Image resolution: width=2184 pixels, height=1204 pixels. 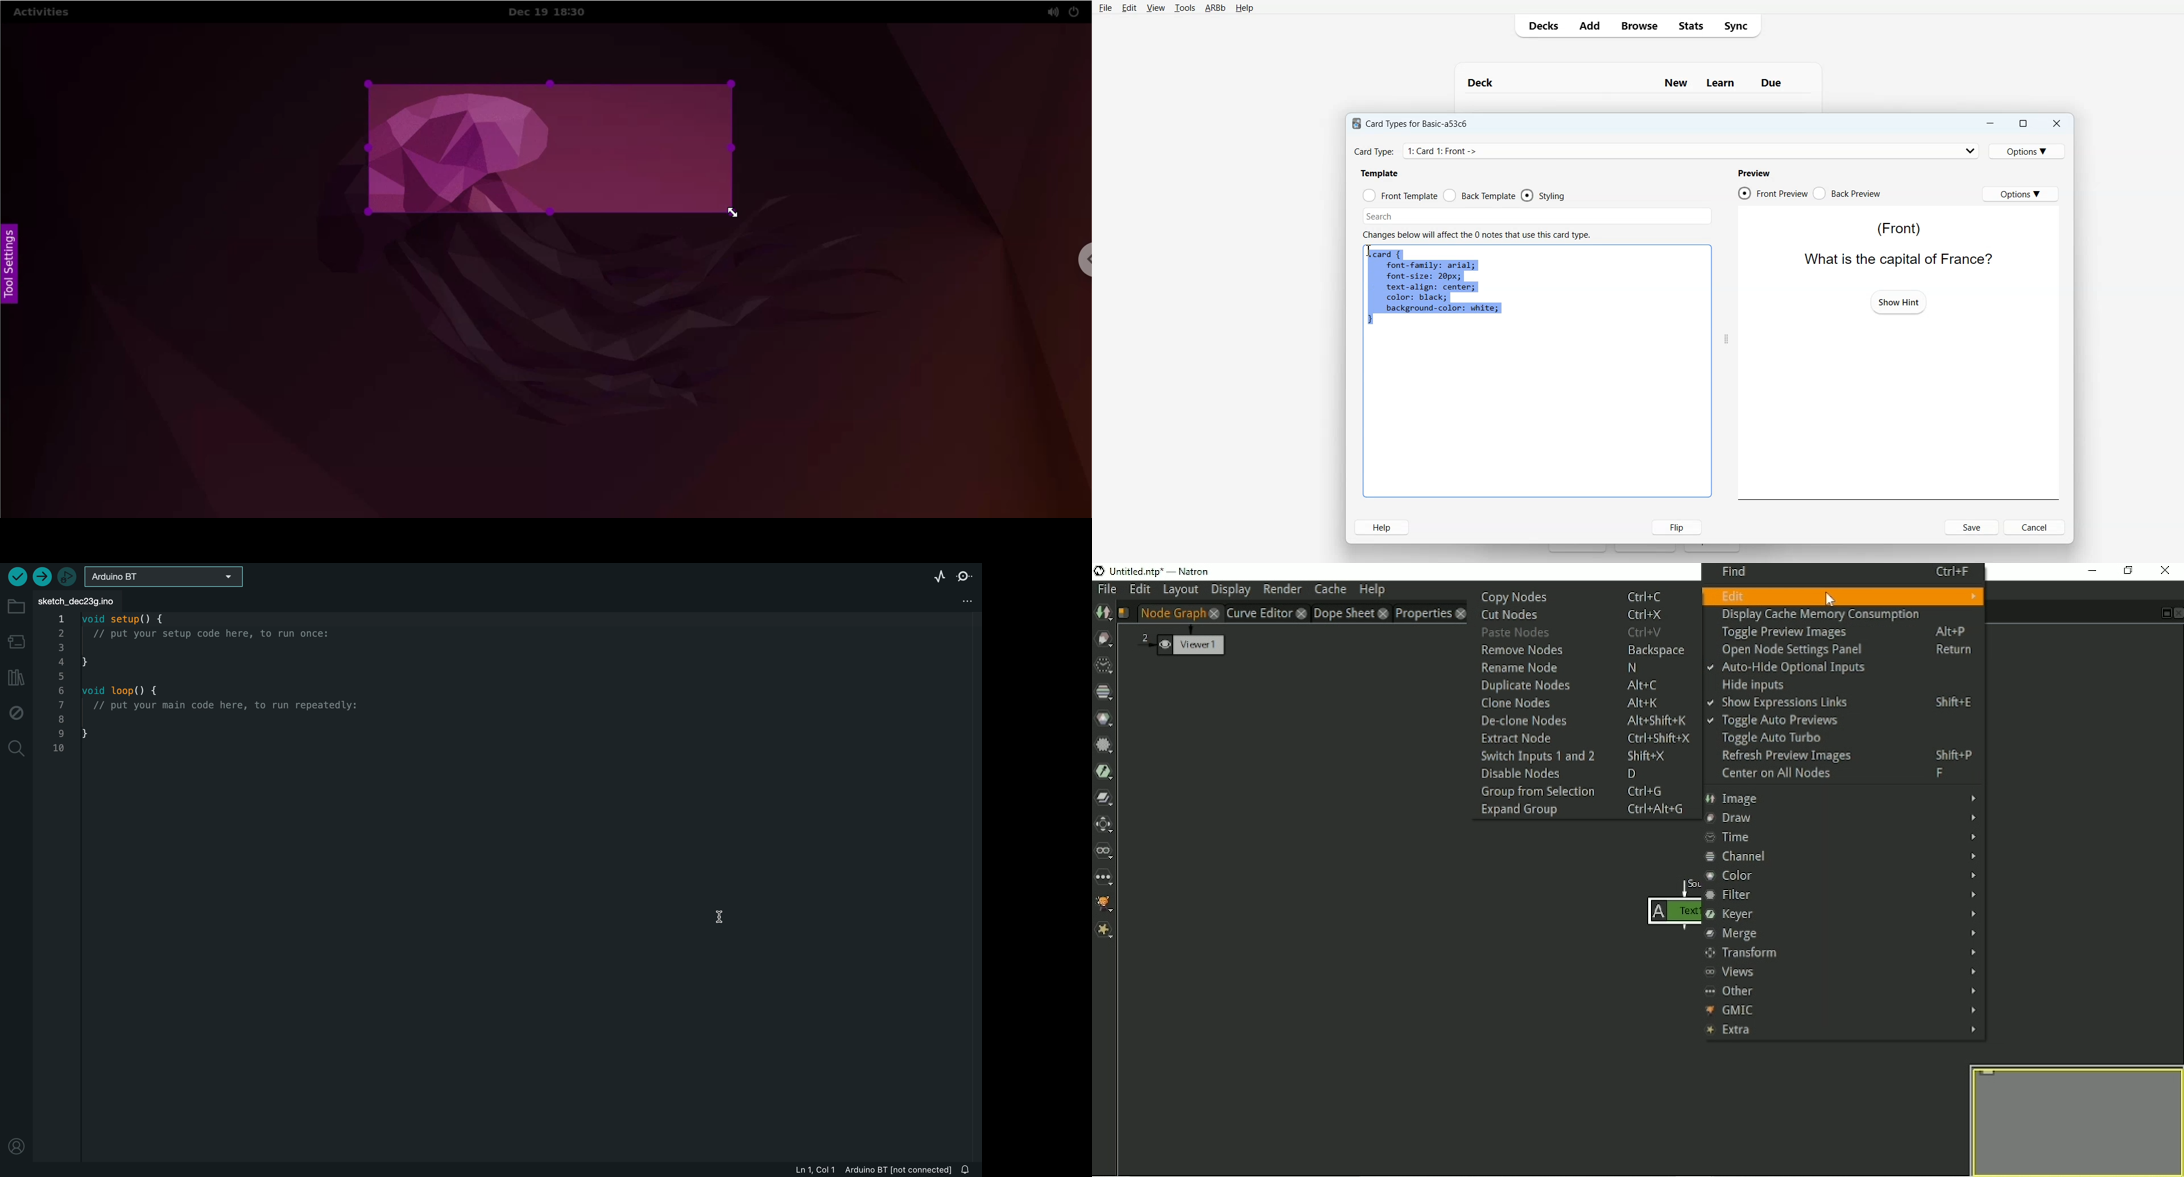 I want to click on Browse, so click(x=1639, y=25).